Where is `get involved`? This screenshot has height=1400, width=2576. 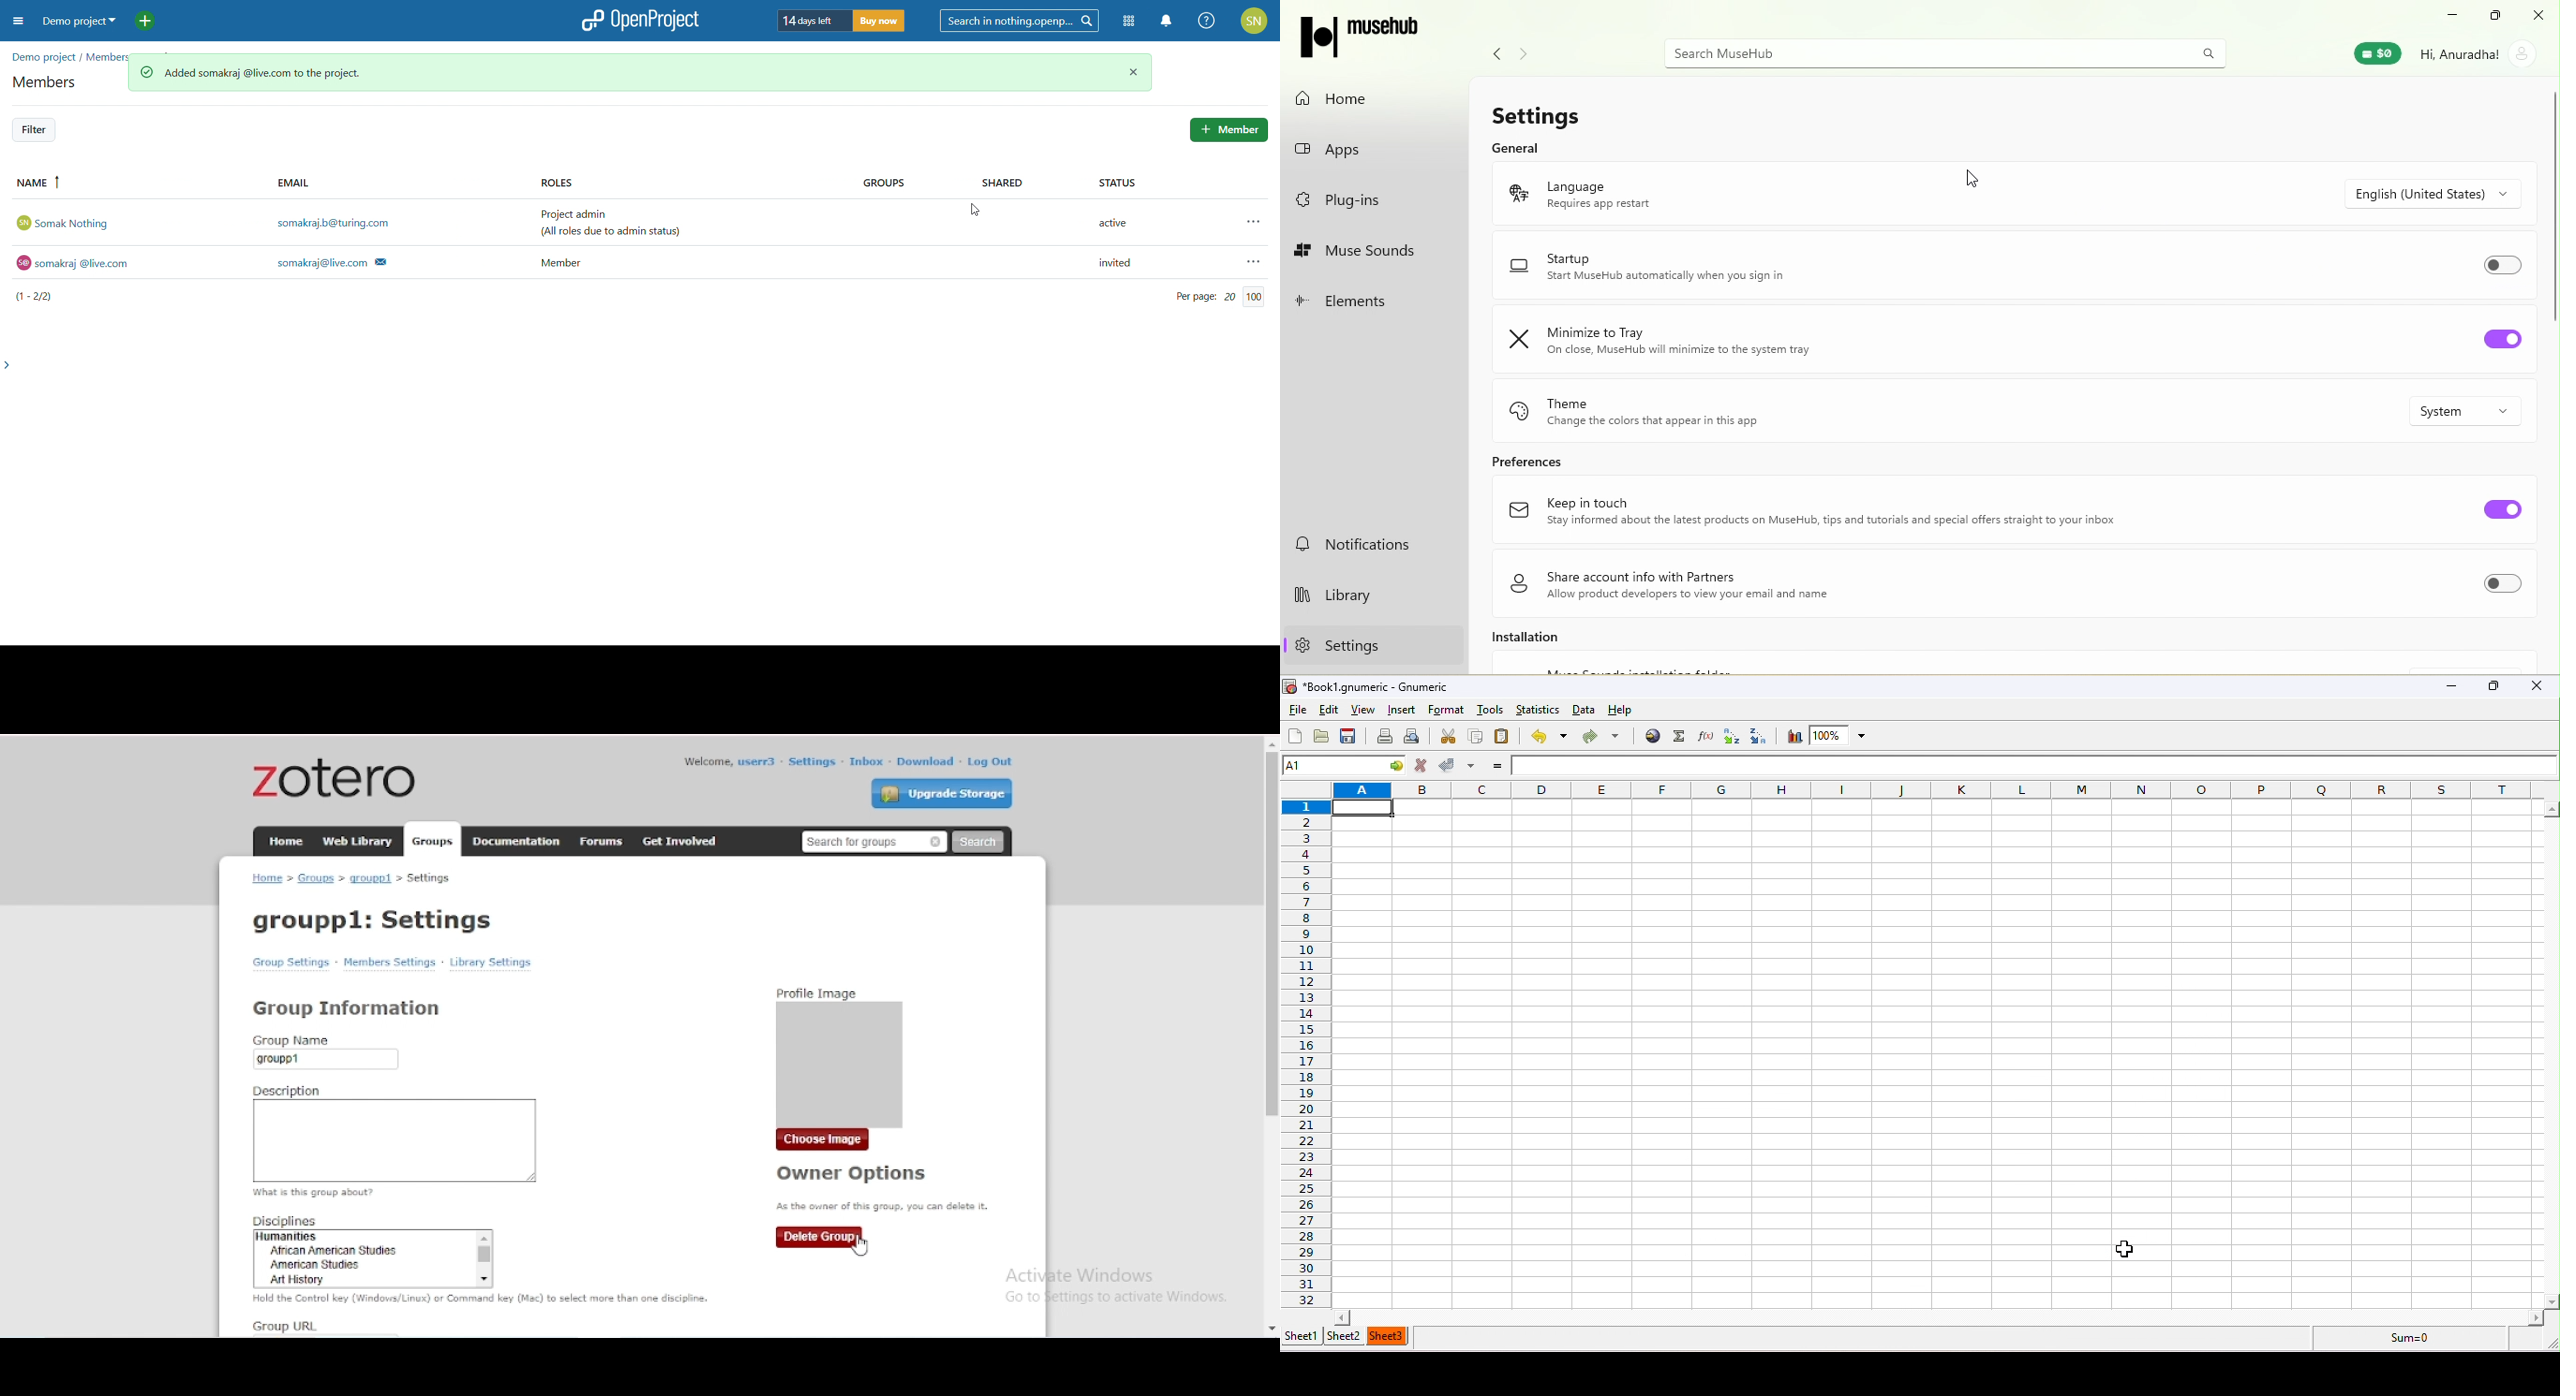 get involved is located at coordinates (681, 841).